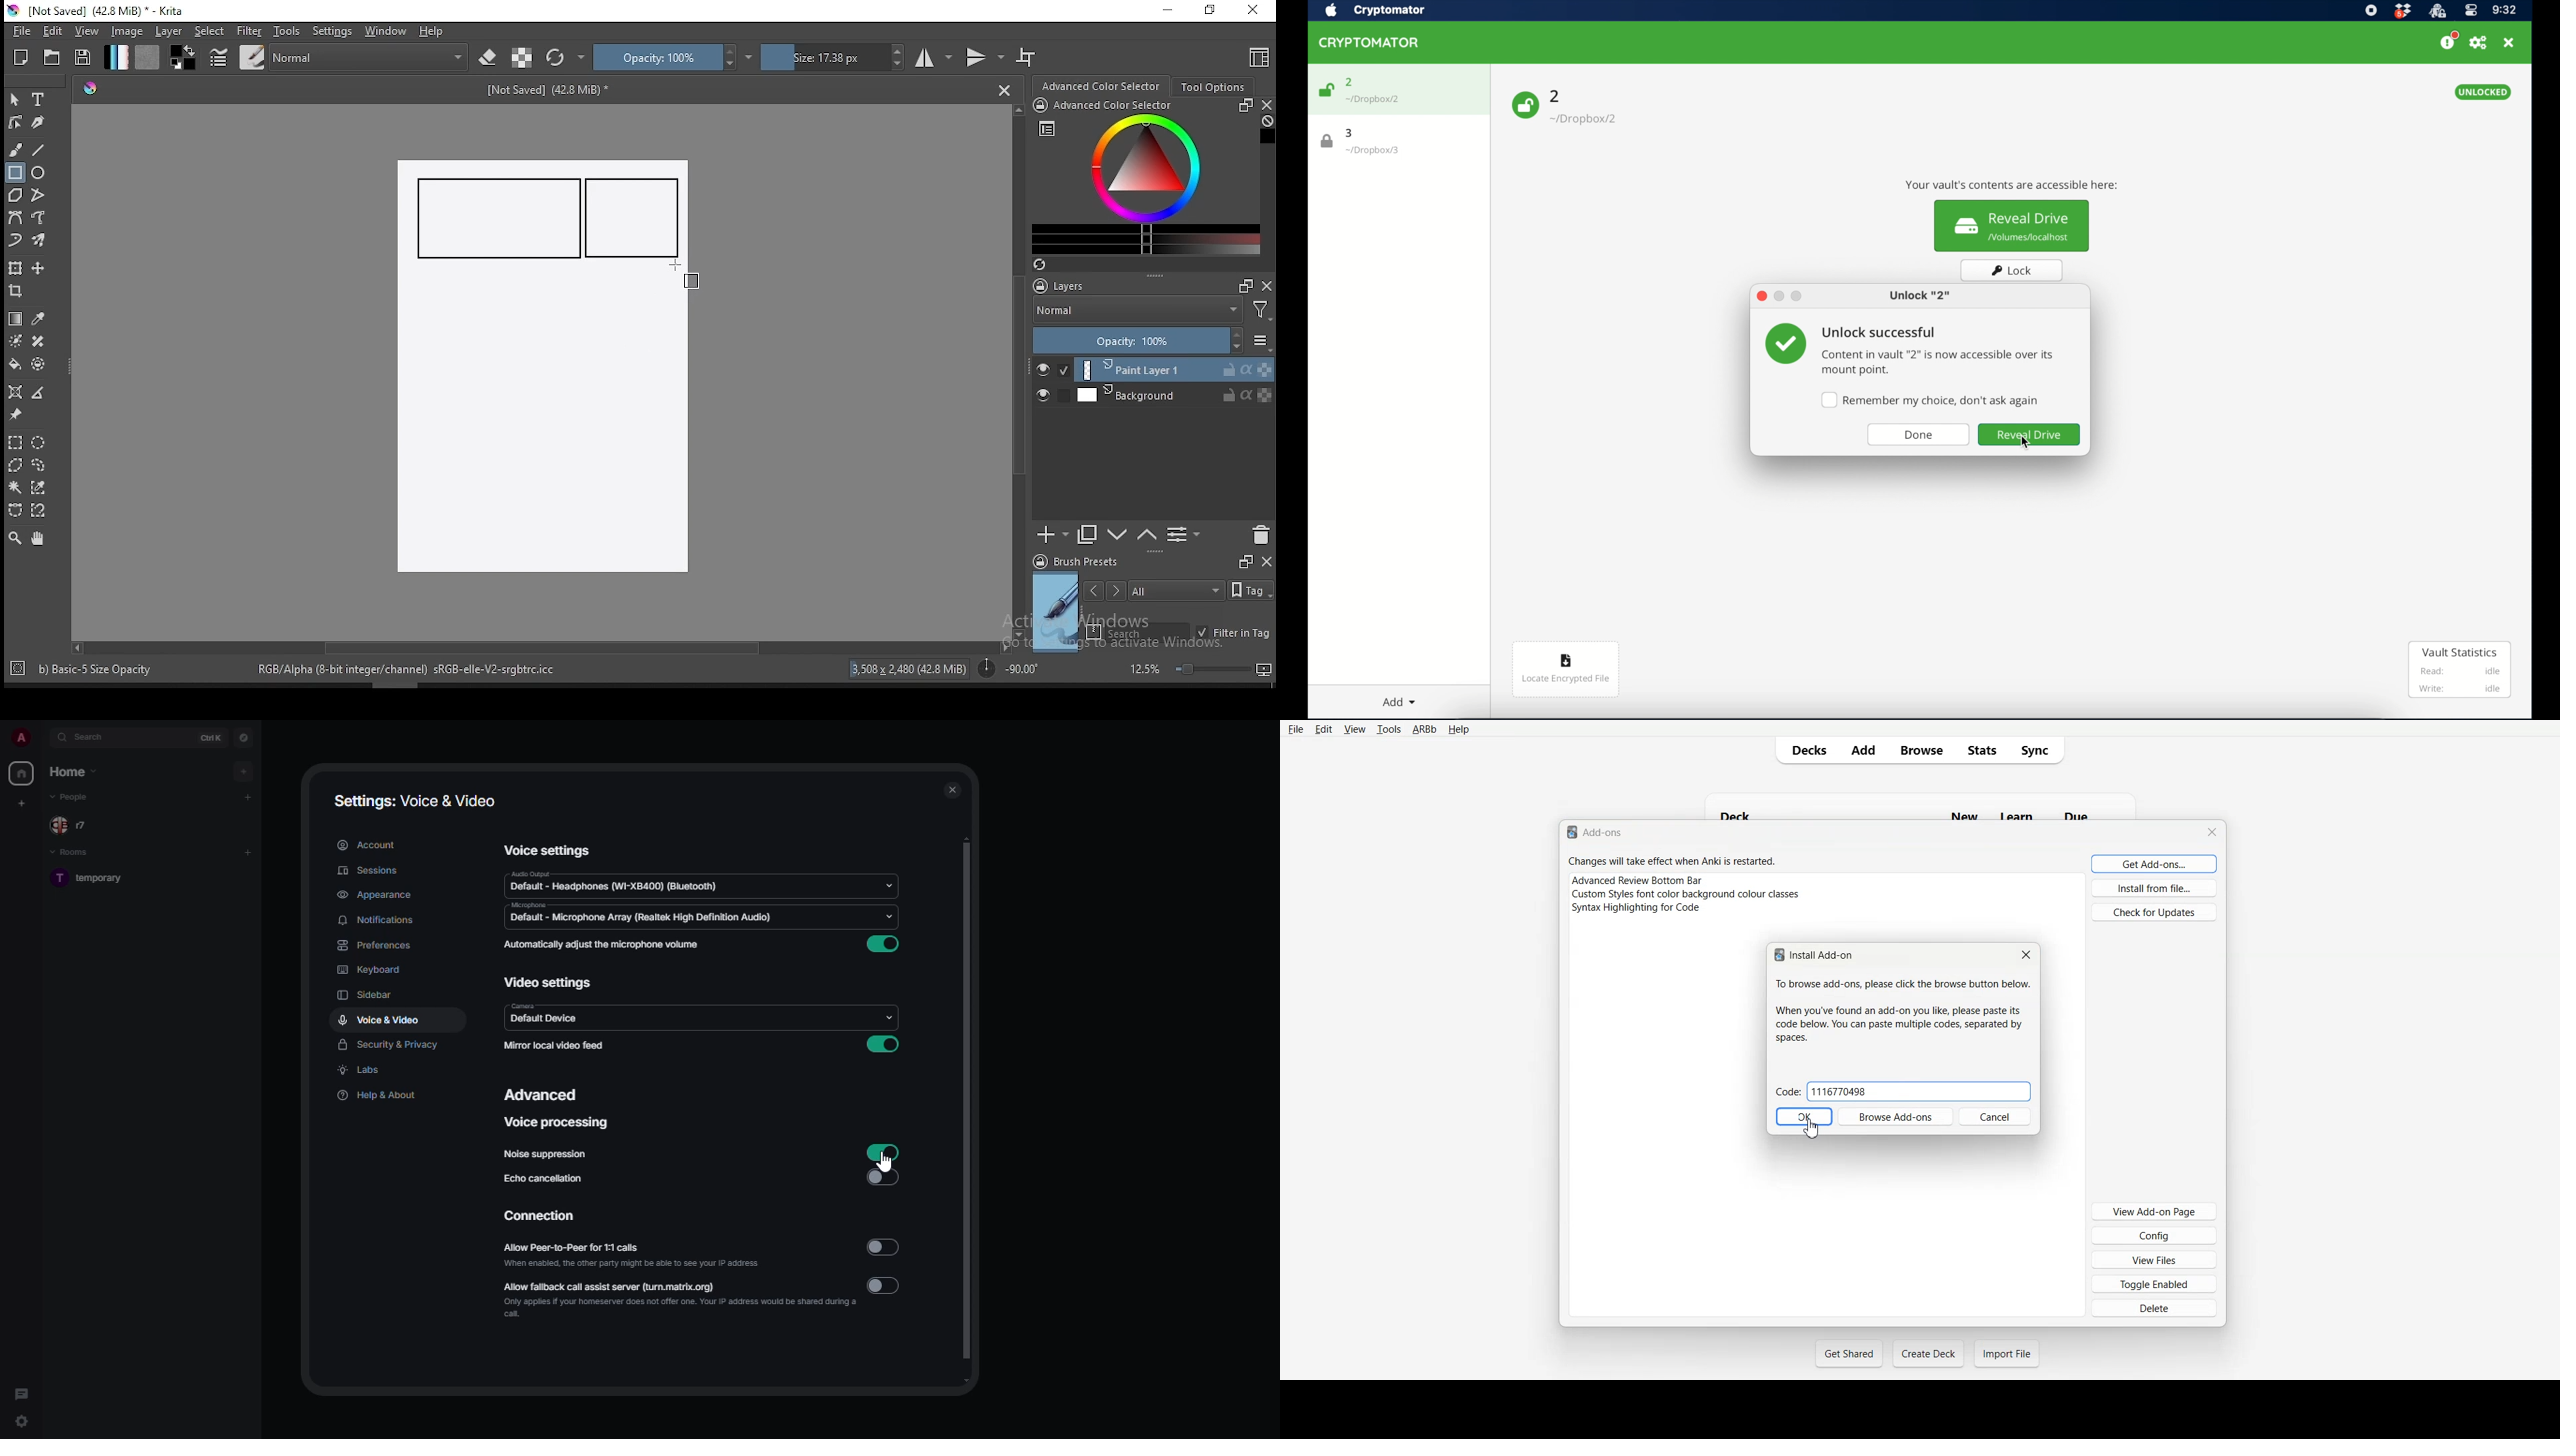 This screenshot has height=1456, width=2576. What do you see at coordinates (373, 896) in the screenshot?
I see `appearance` at bounding box center [373, 896].